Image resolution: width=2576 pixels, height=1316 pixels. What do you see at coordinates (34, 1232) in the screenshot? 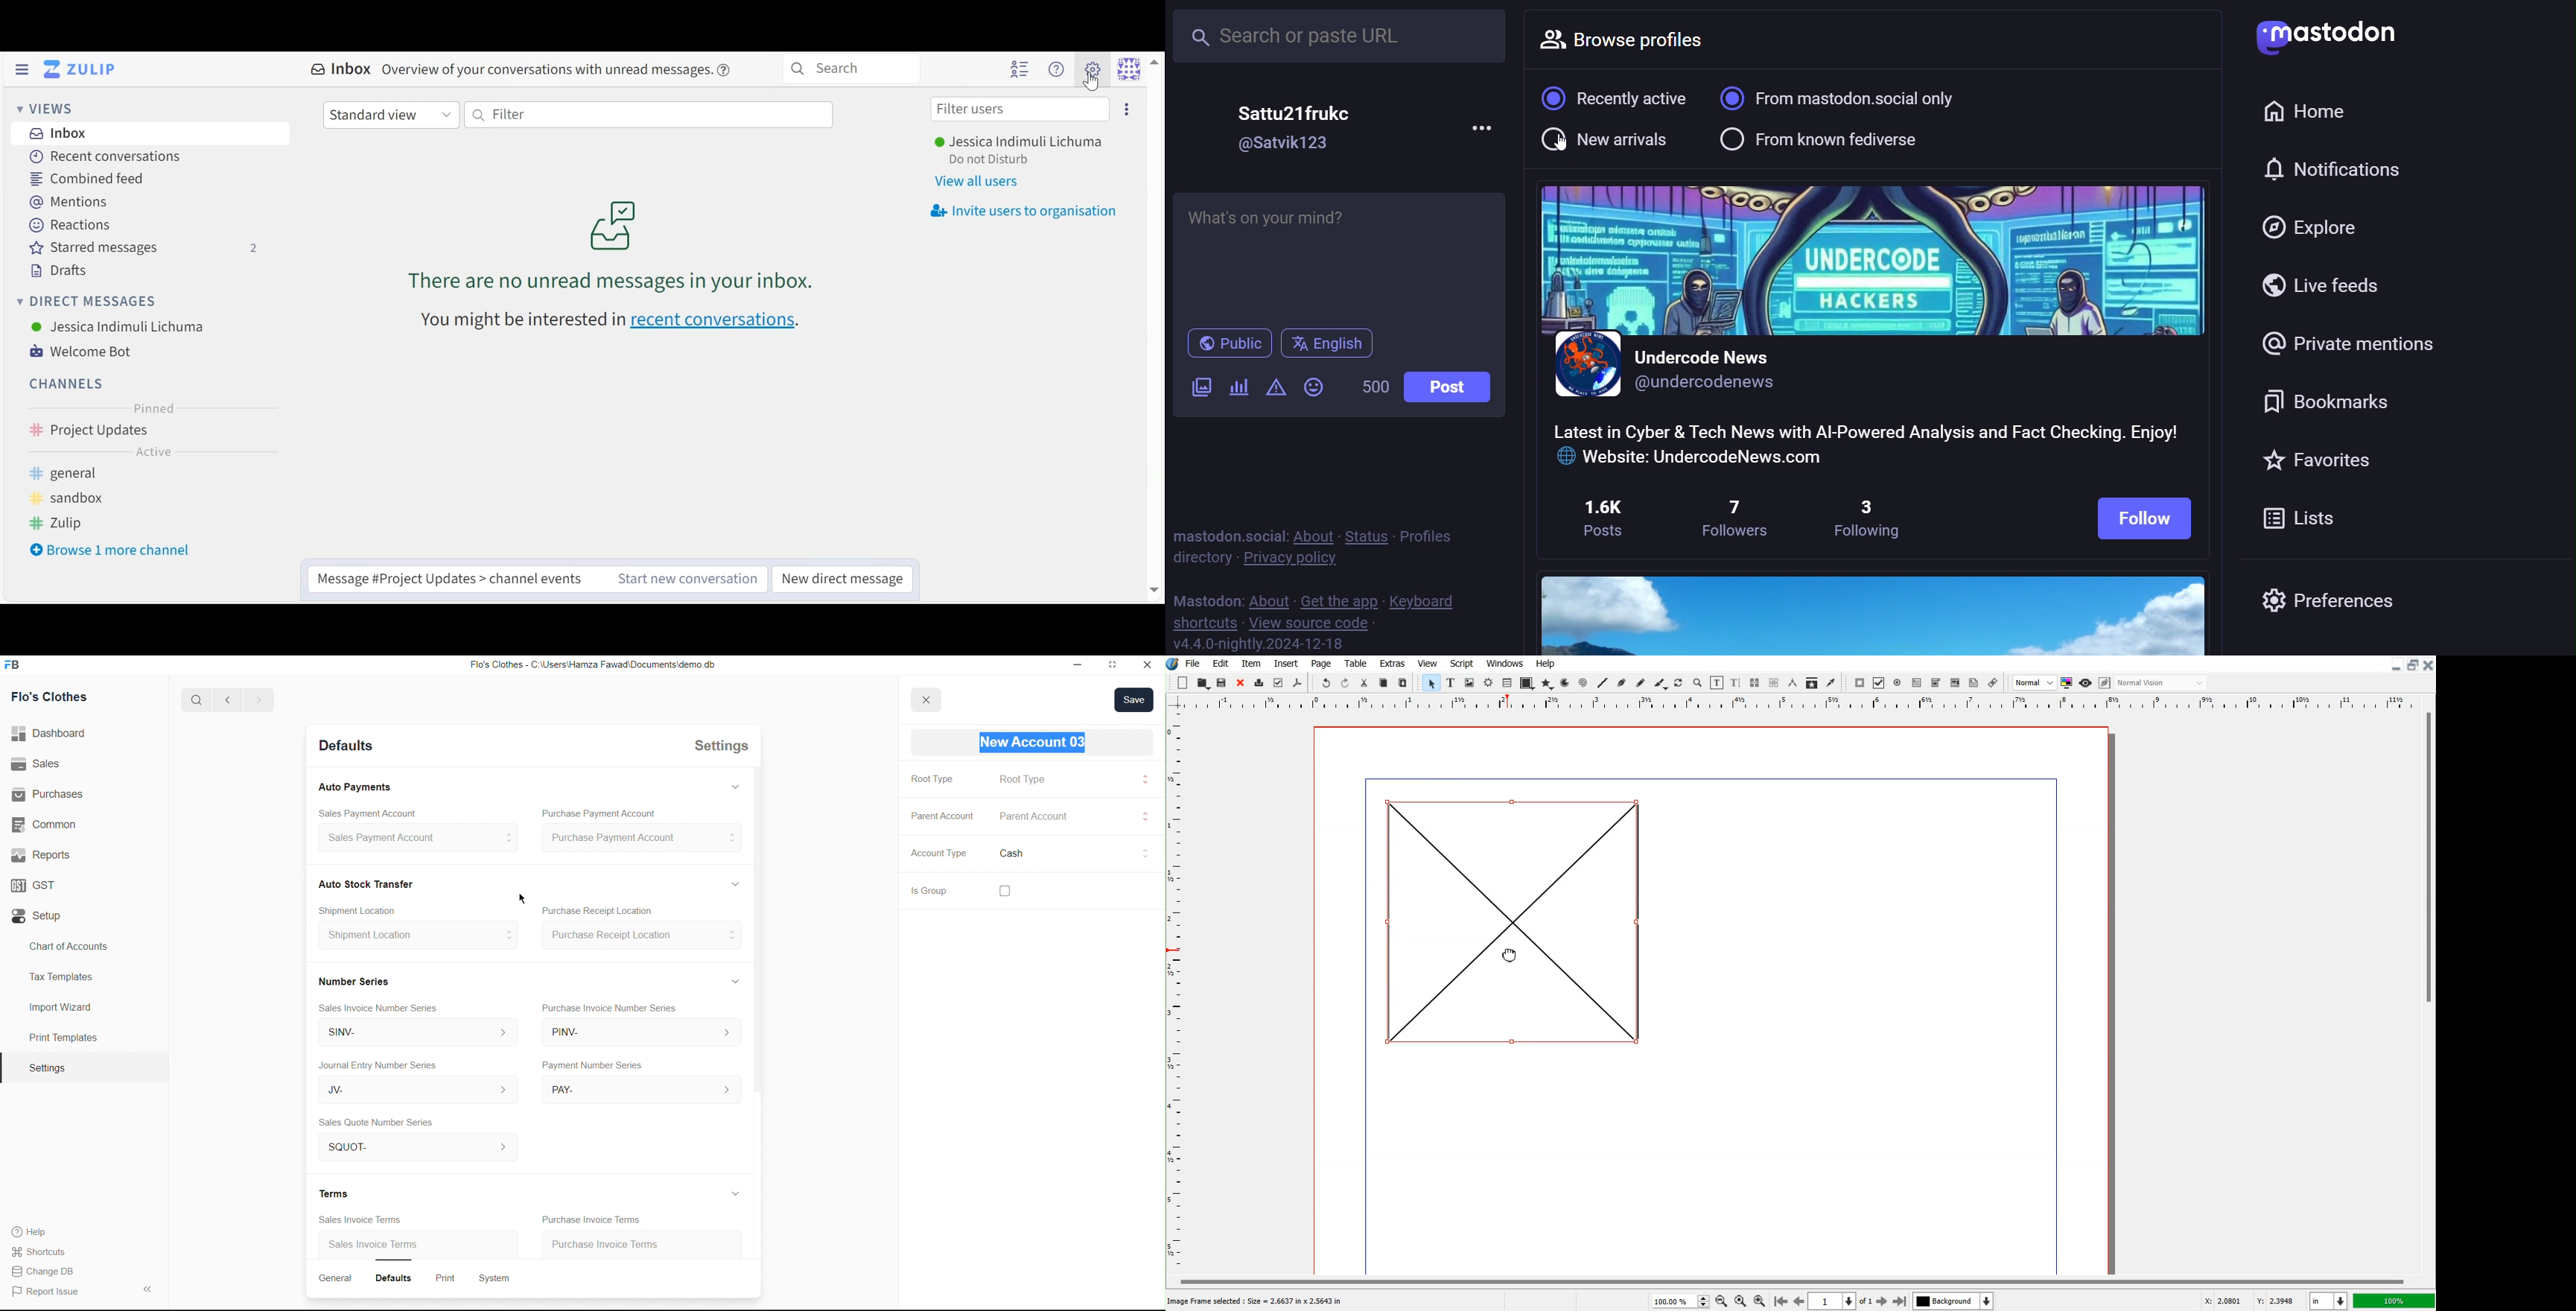
I see `Help` at bounding box center [34, 1232].